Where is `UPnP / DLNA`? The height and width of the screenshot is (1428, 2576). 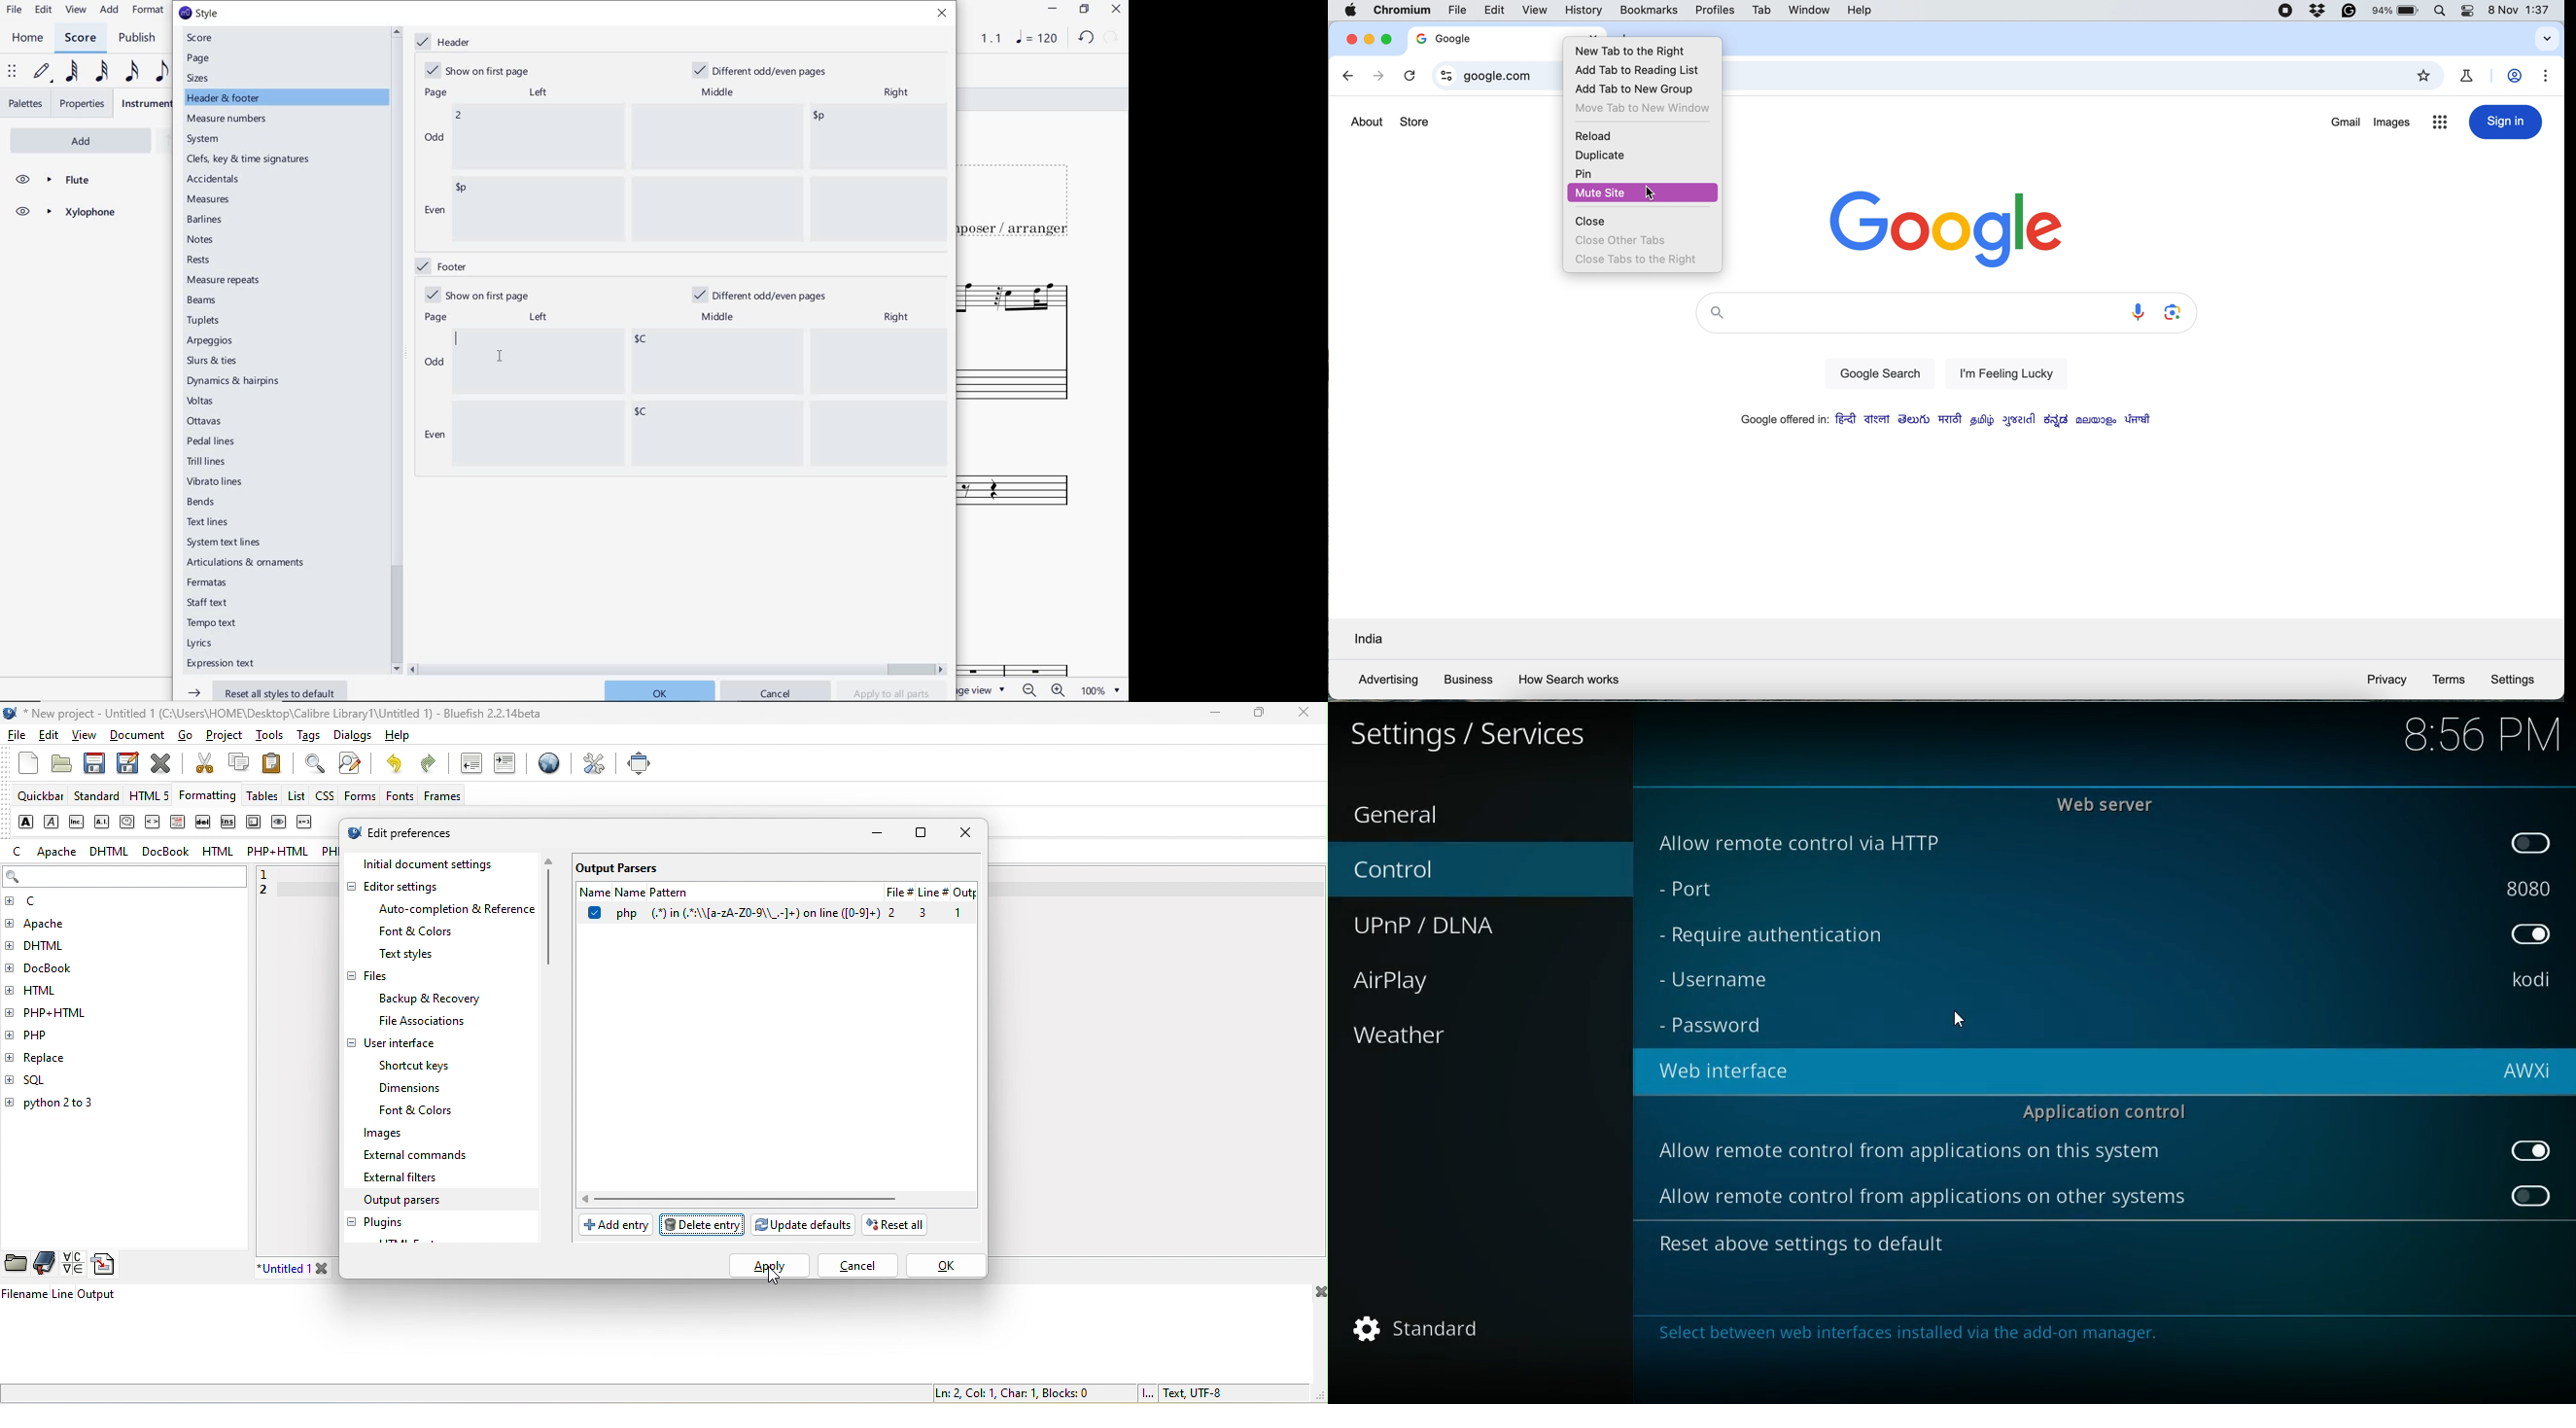 UPnP / DLNA is located at coordinates (1442, 926).